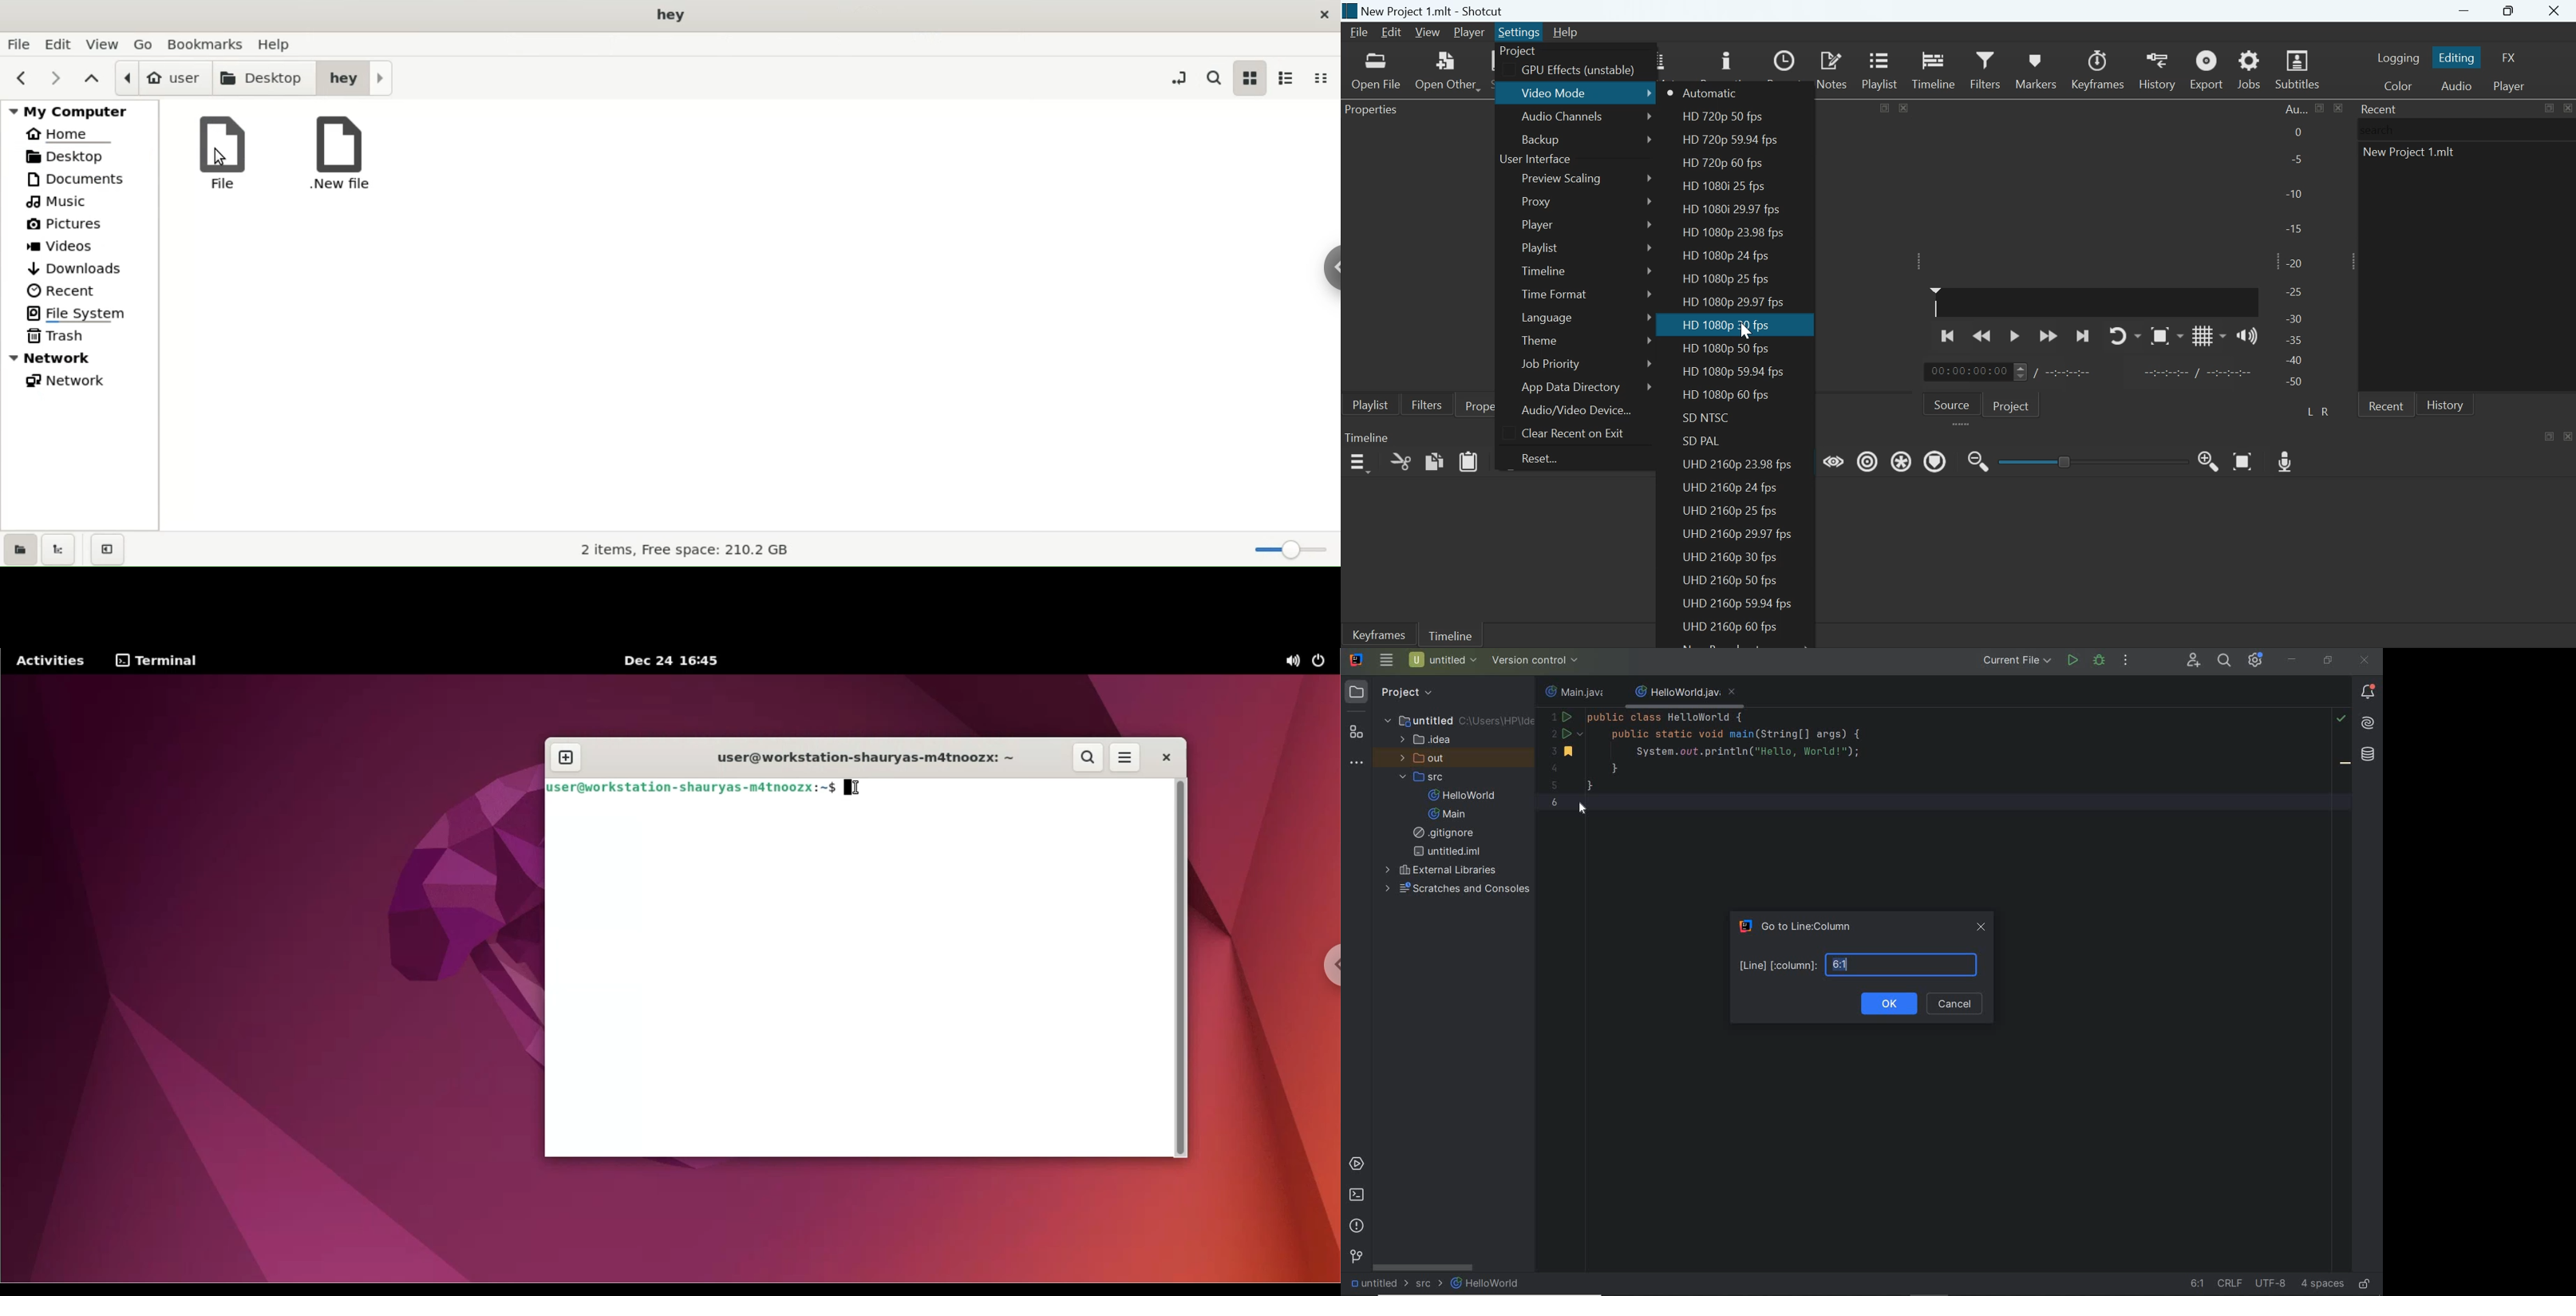  I want to click on src, so click(1424, 776).